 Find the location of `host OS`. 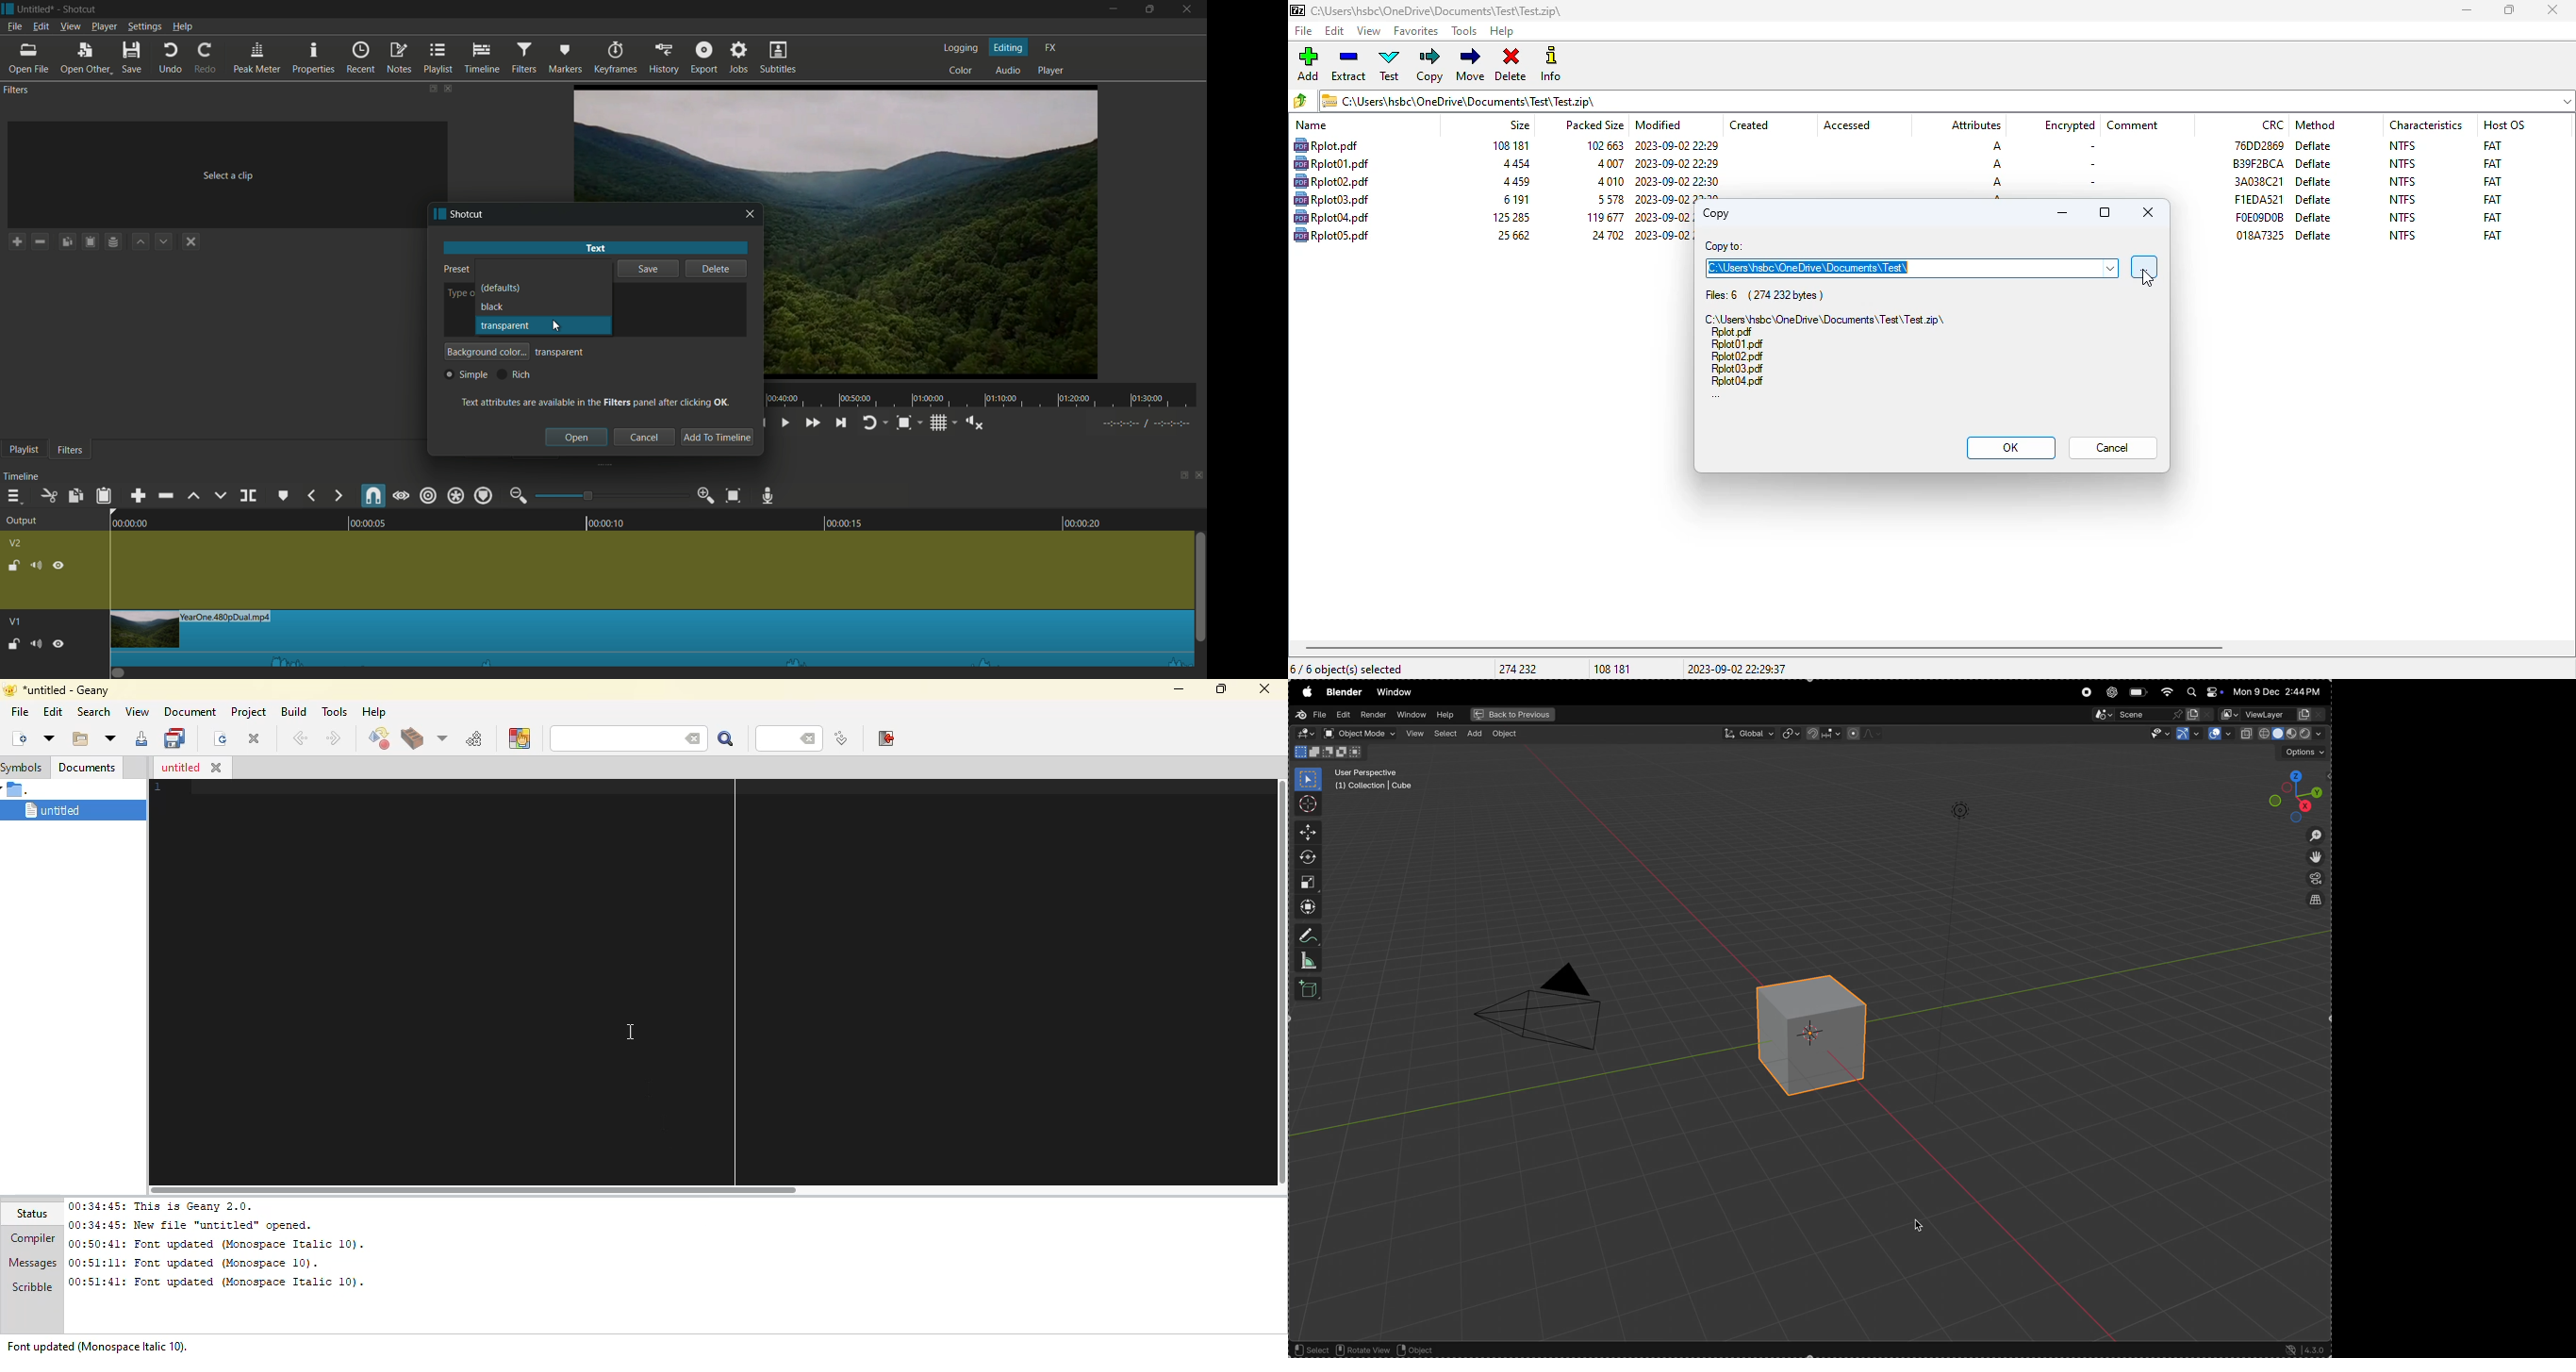

host OS is located at coordinates (2504, 124).